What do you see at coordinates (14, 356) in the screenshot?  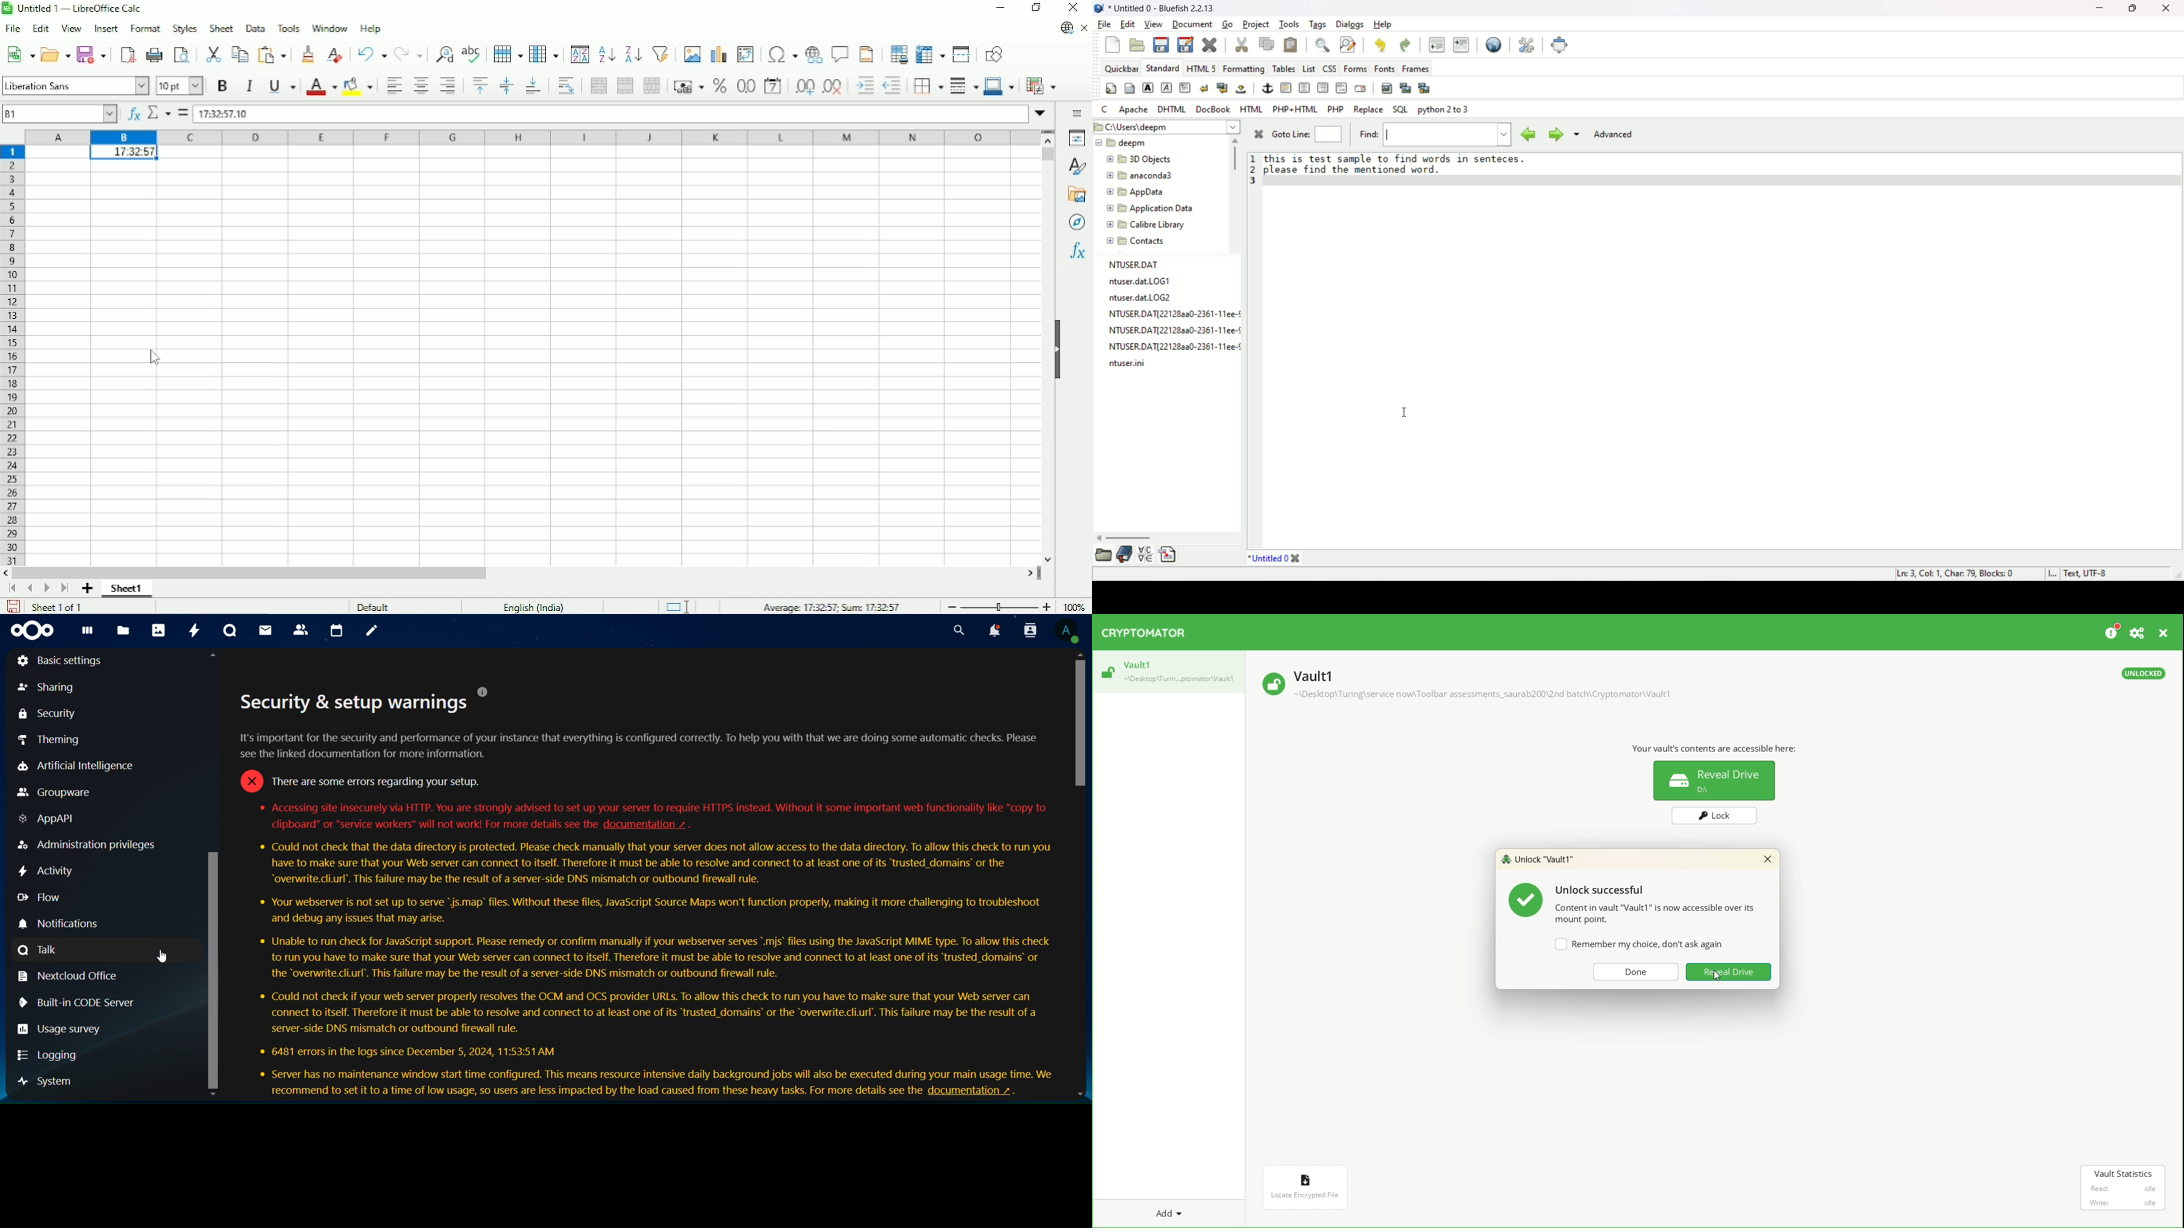 I see `Row headings` at bounding box center [14, 356].